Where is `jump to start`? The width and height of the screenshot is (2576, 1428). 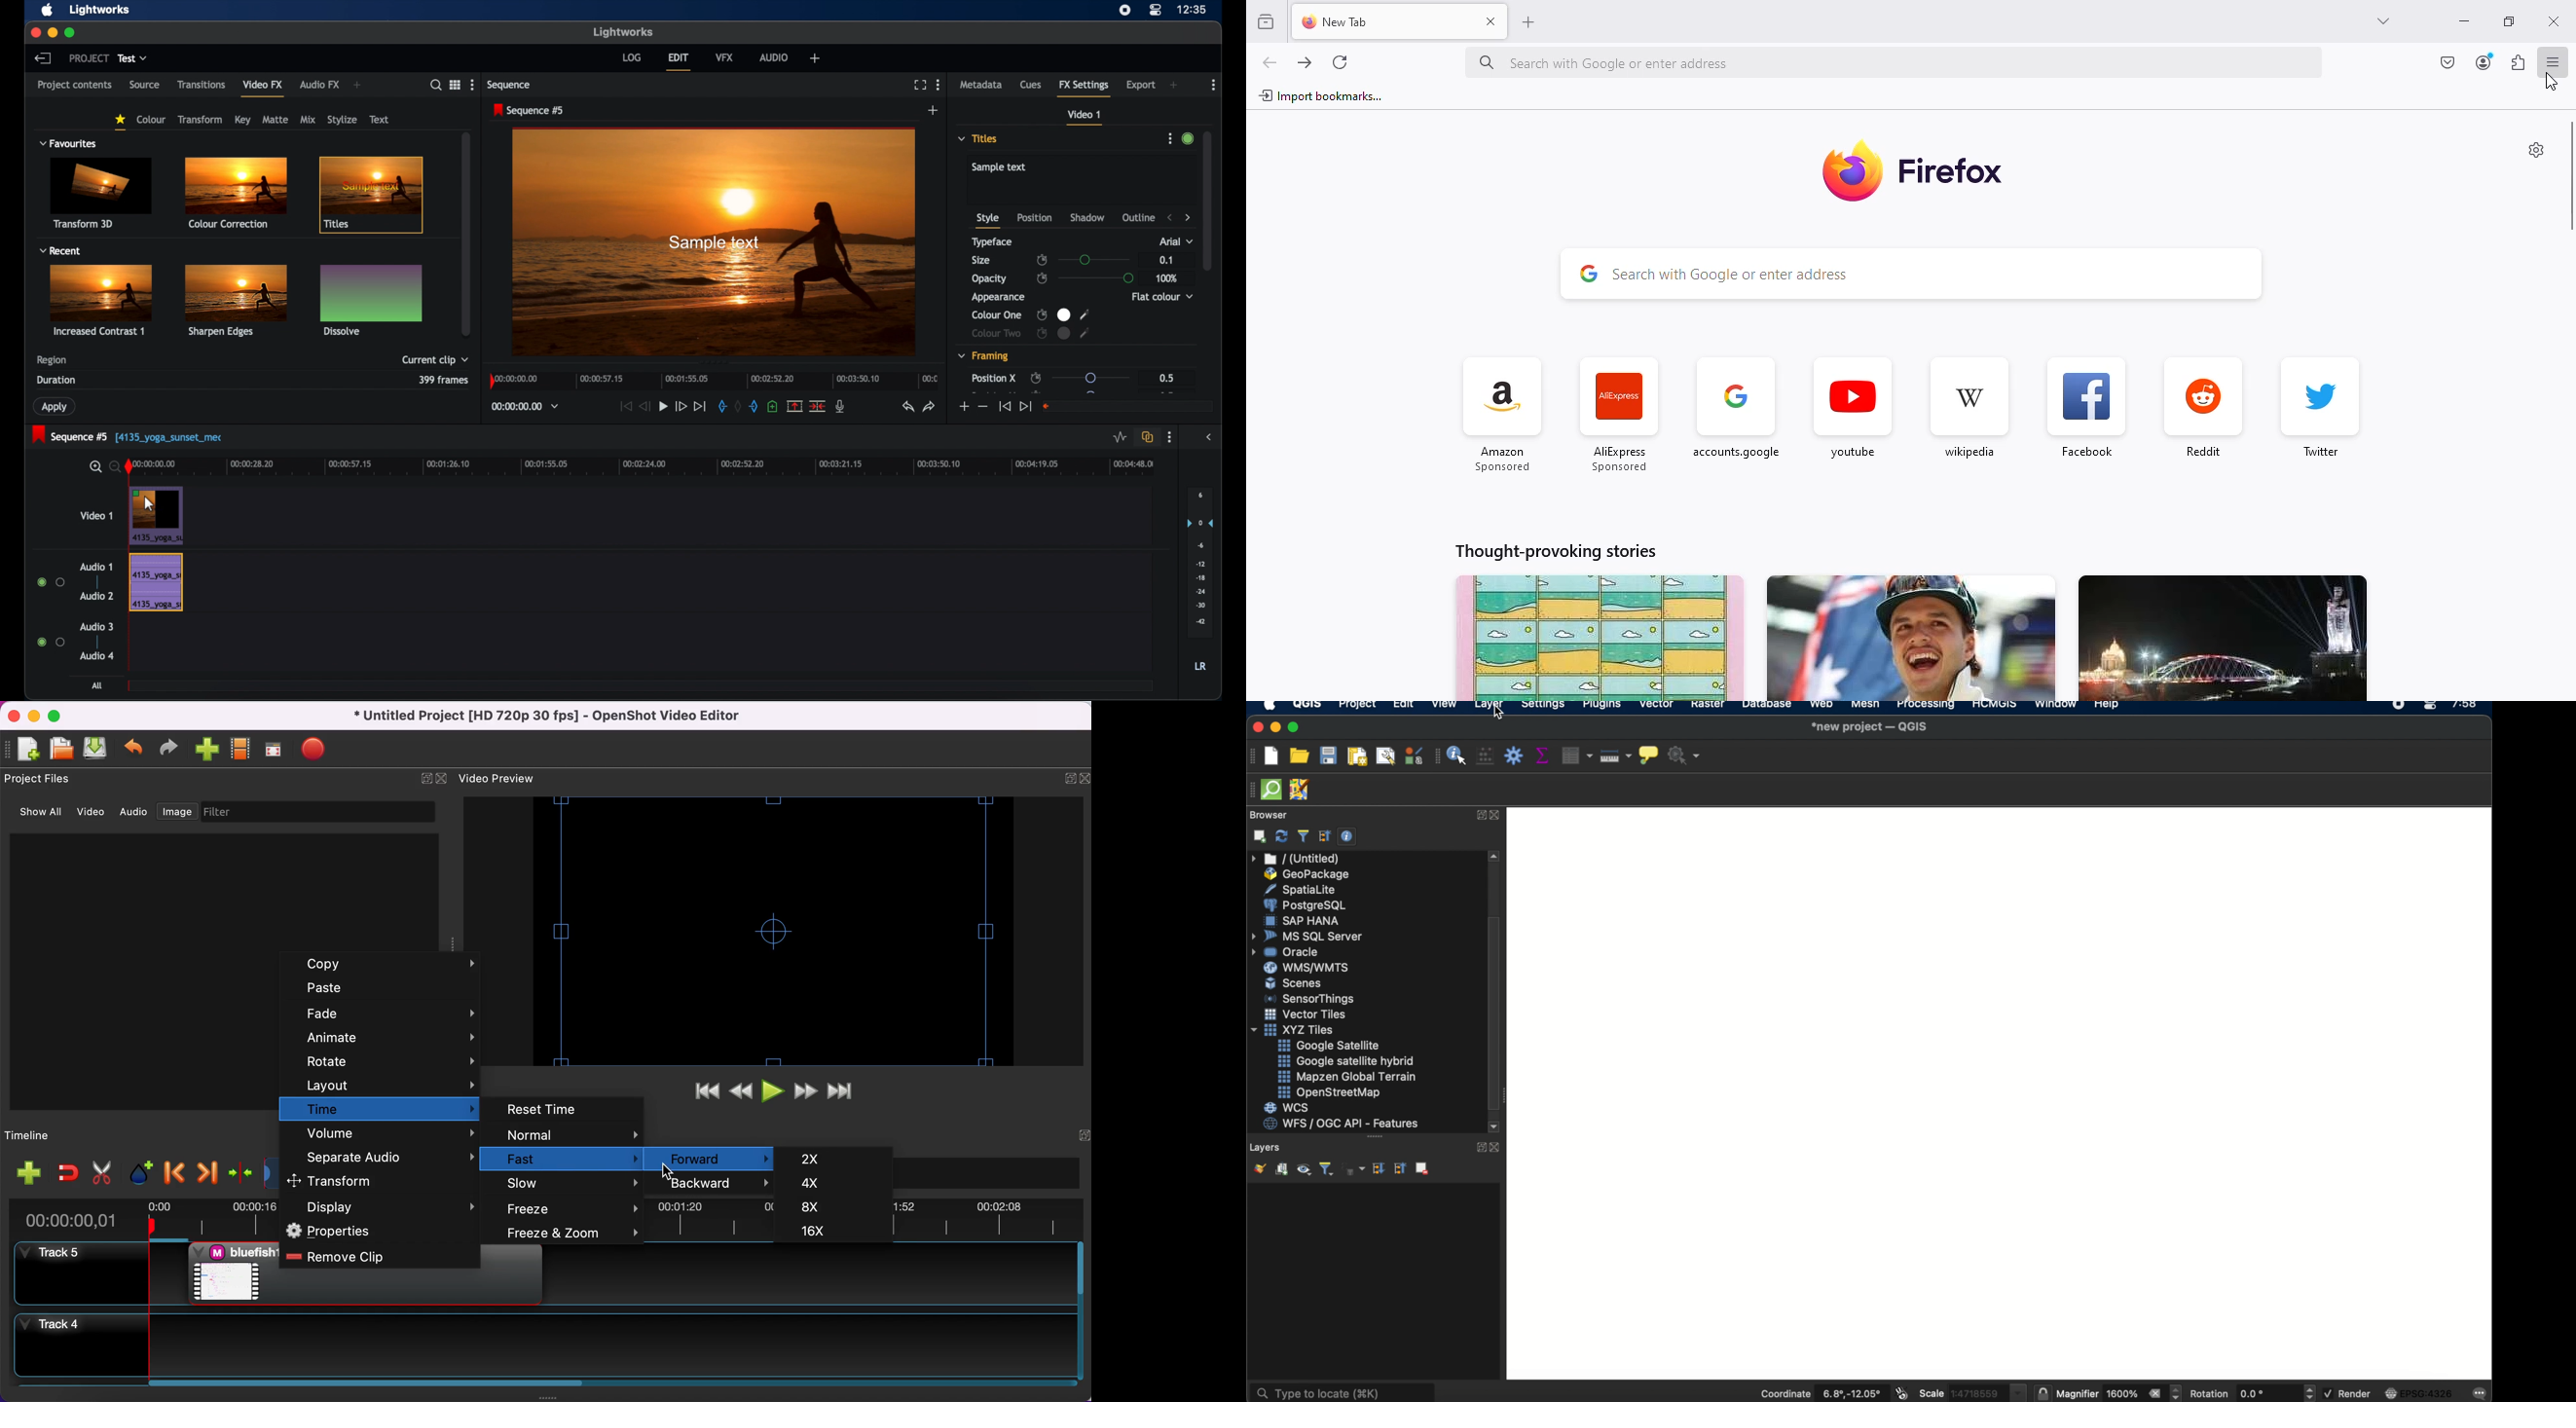 jump to start is located at coordinates (624, 406).